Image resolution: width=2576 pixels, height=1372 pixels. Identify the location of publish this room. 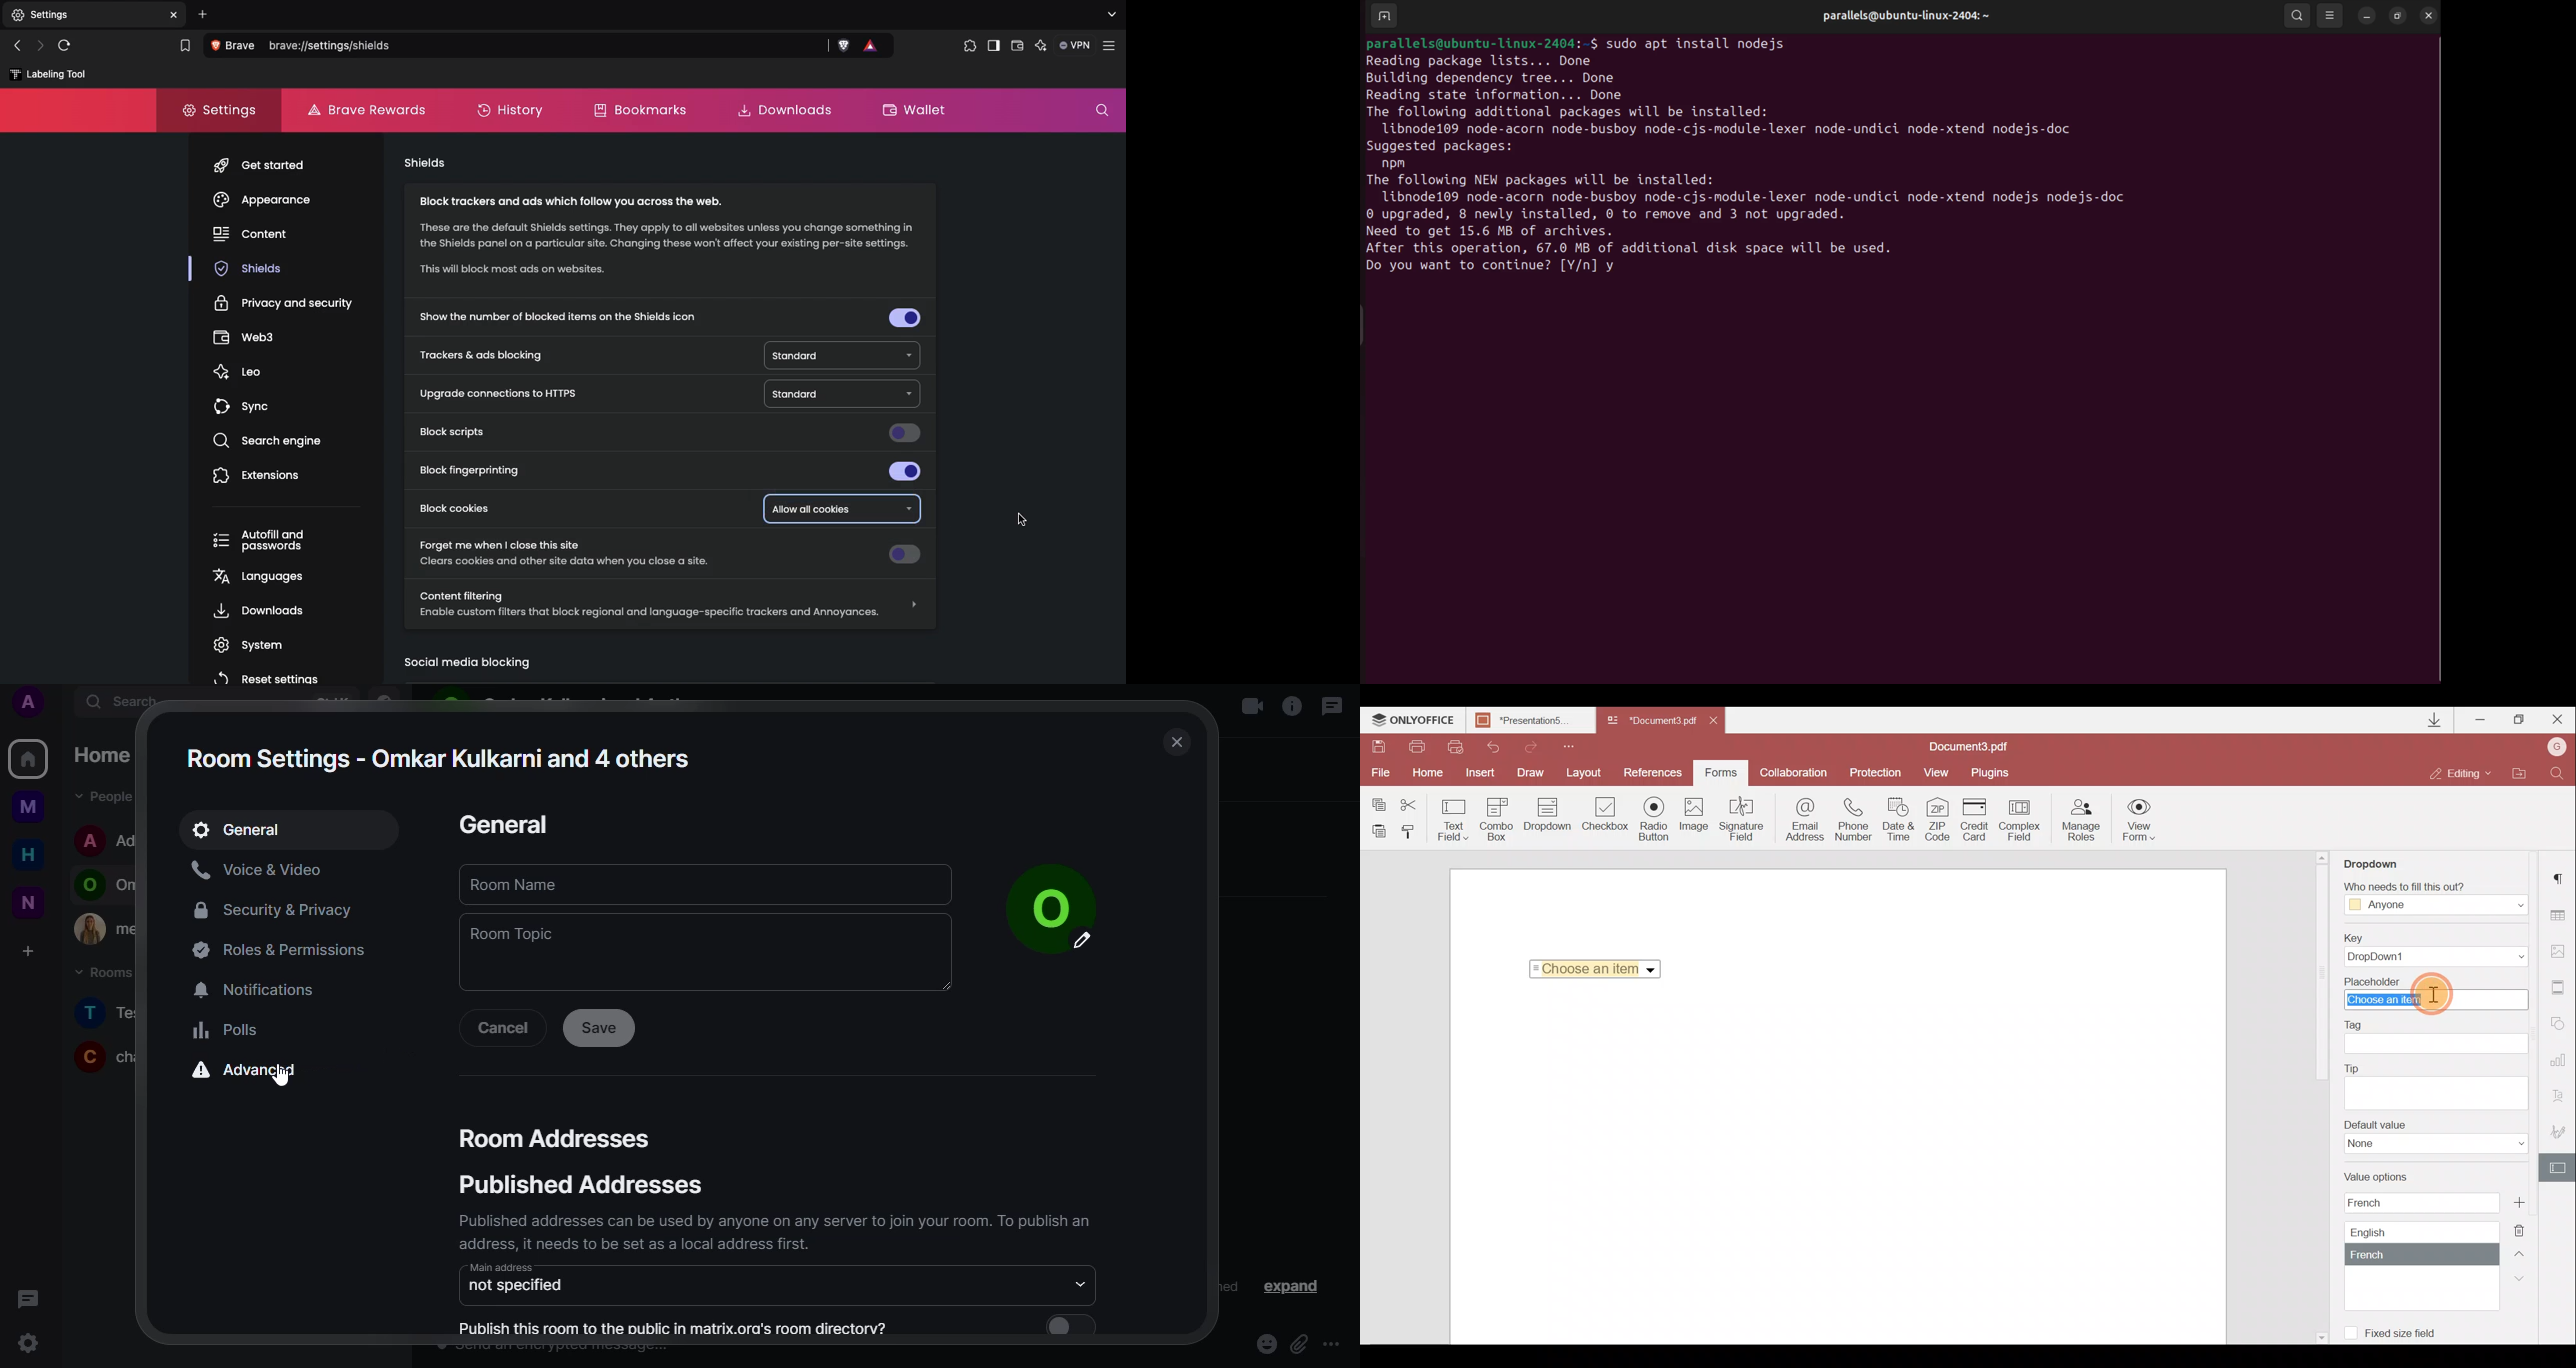
(675, 1326).